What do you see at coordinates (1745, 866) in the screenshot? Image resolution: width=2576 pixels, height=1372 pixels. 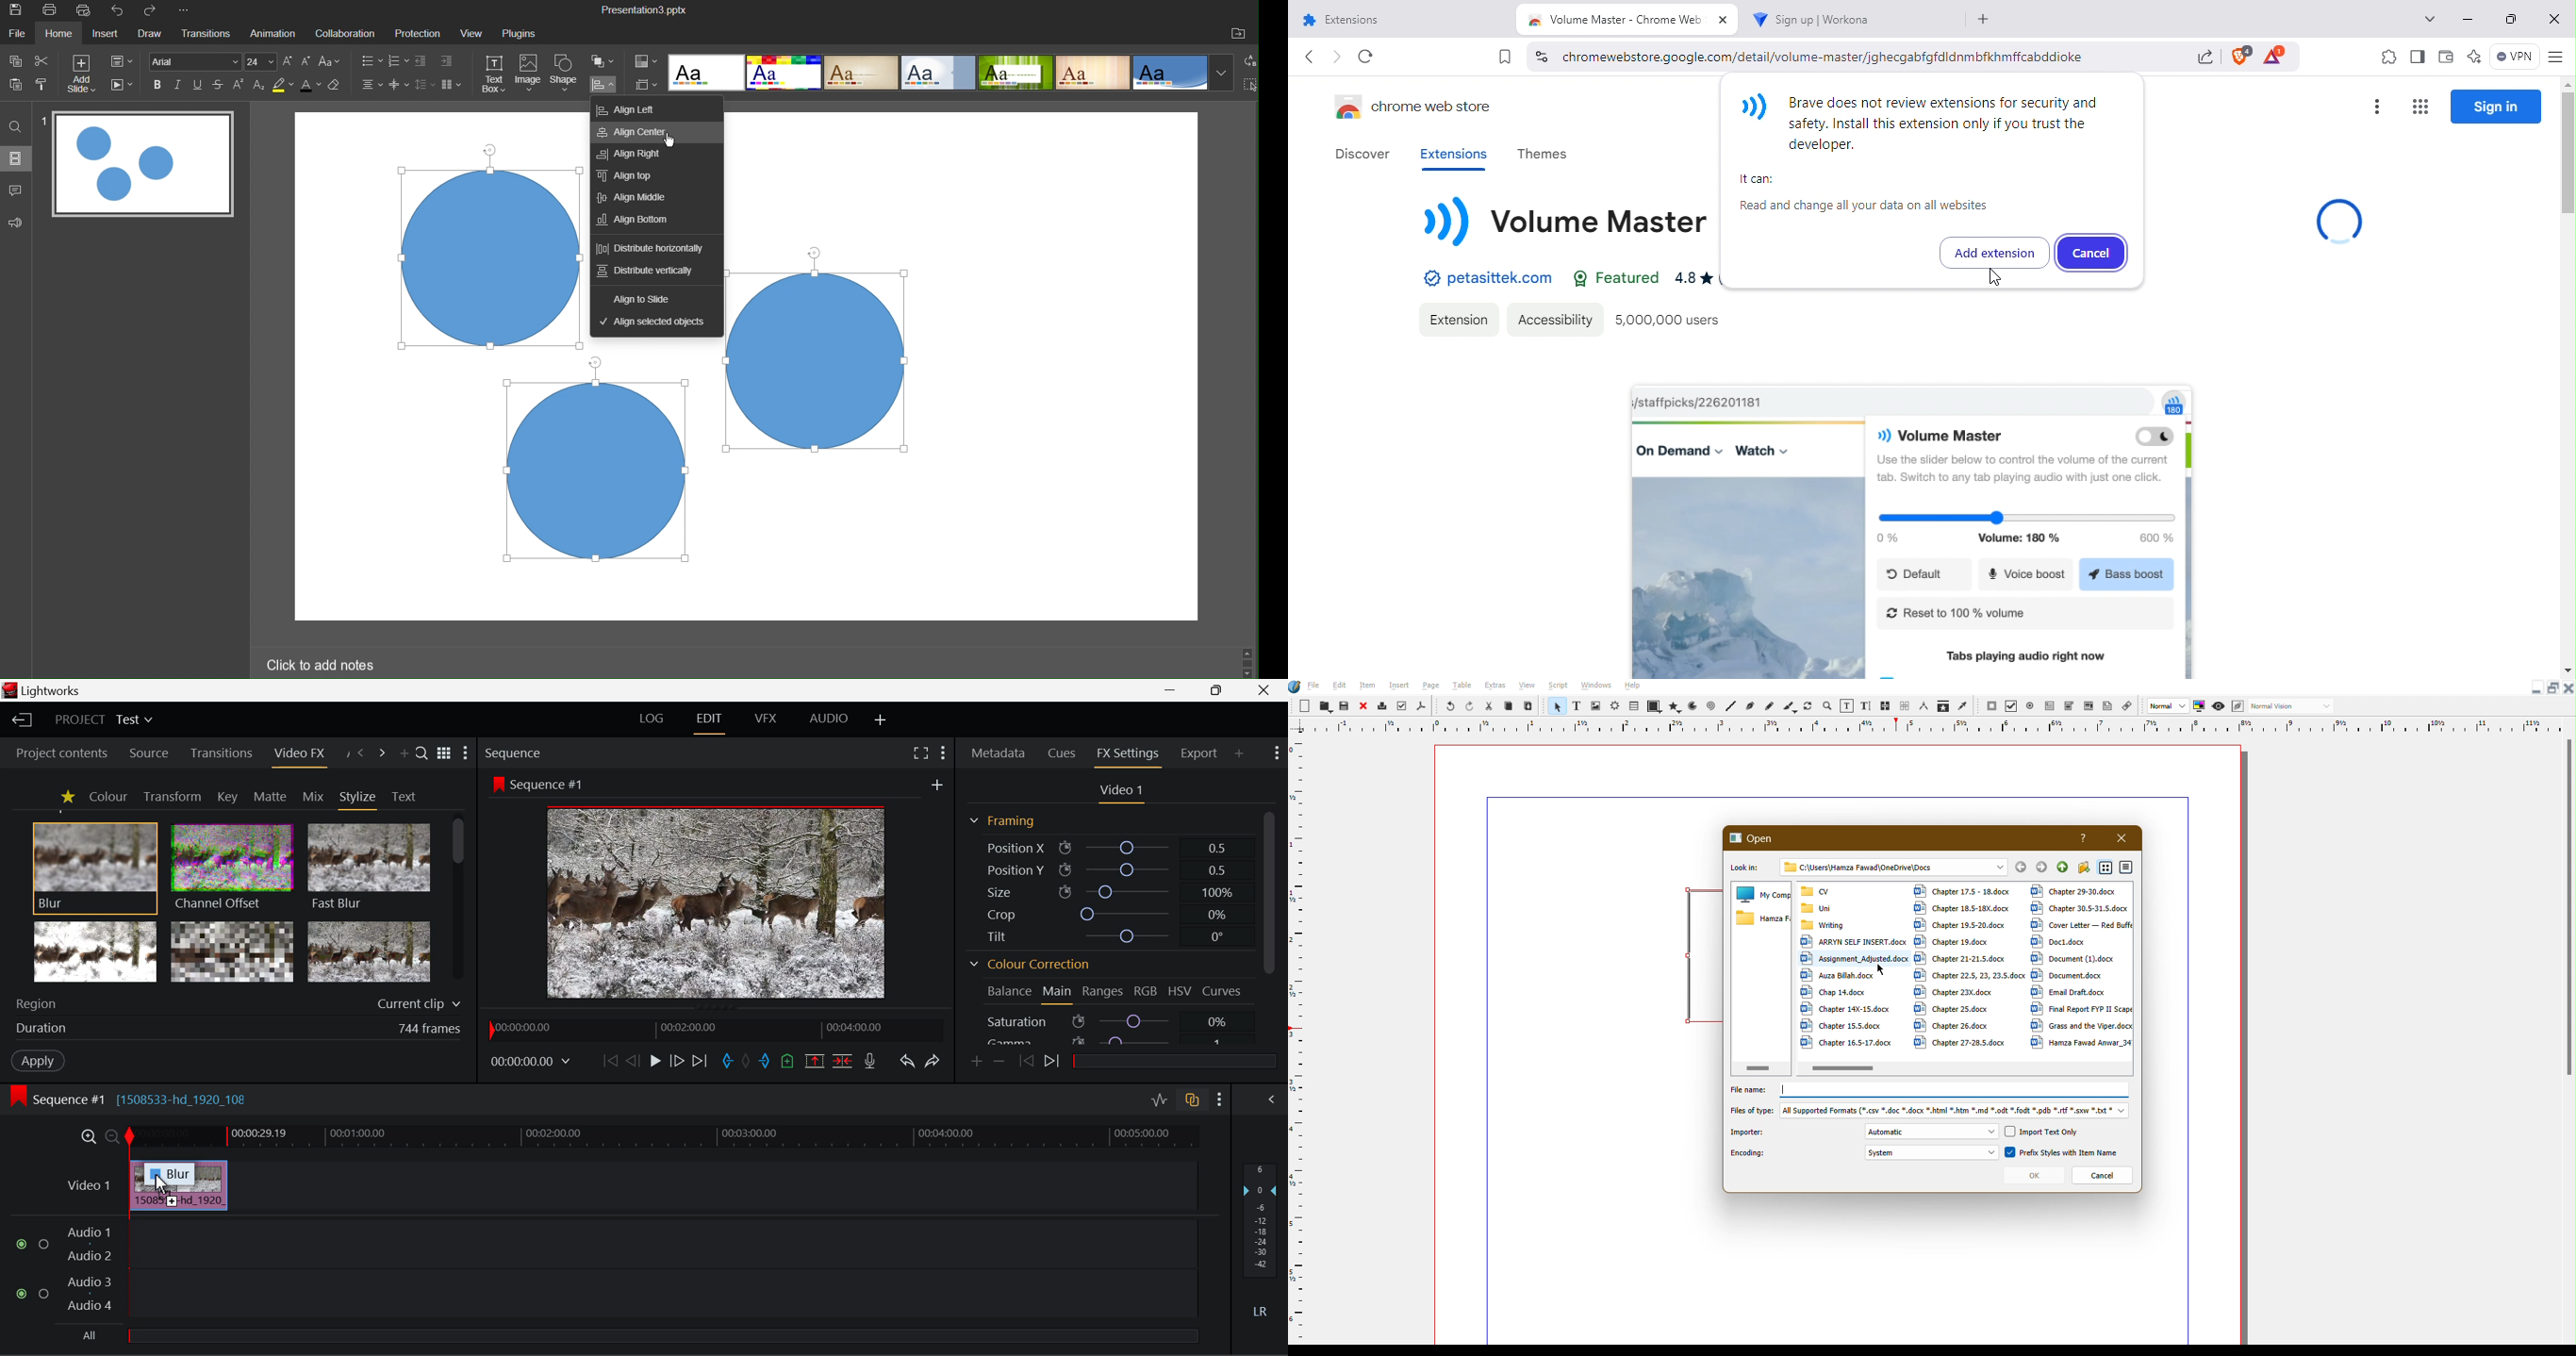 I see `Look in` at bounding box center [1745, 866].